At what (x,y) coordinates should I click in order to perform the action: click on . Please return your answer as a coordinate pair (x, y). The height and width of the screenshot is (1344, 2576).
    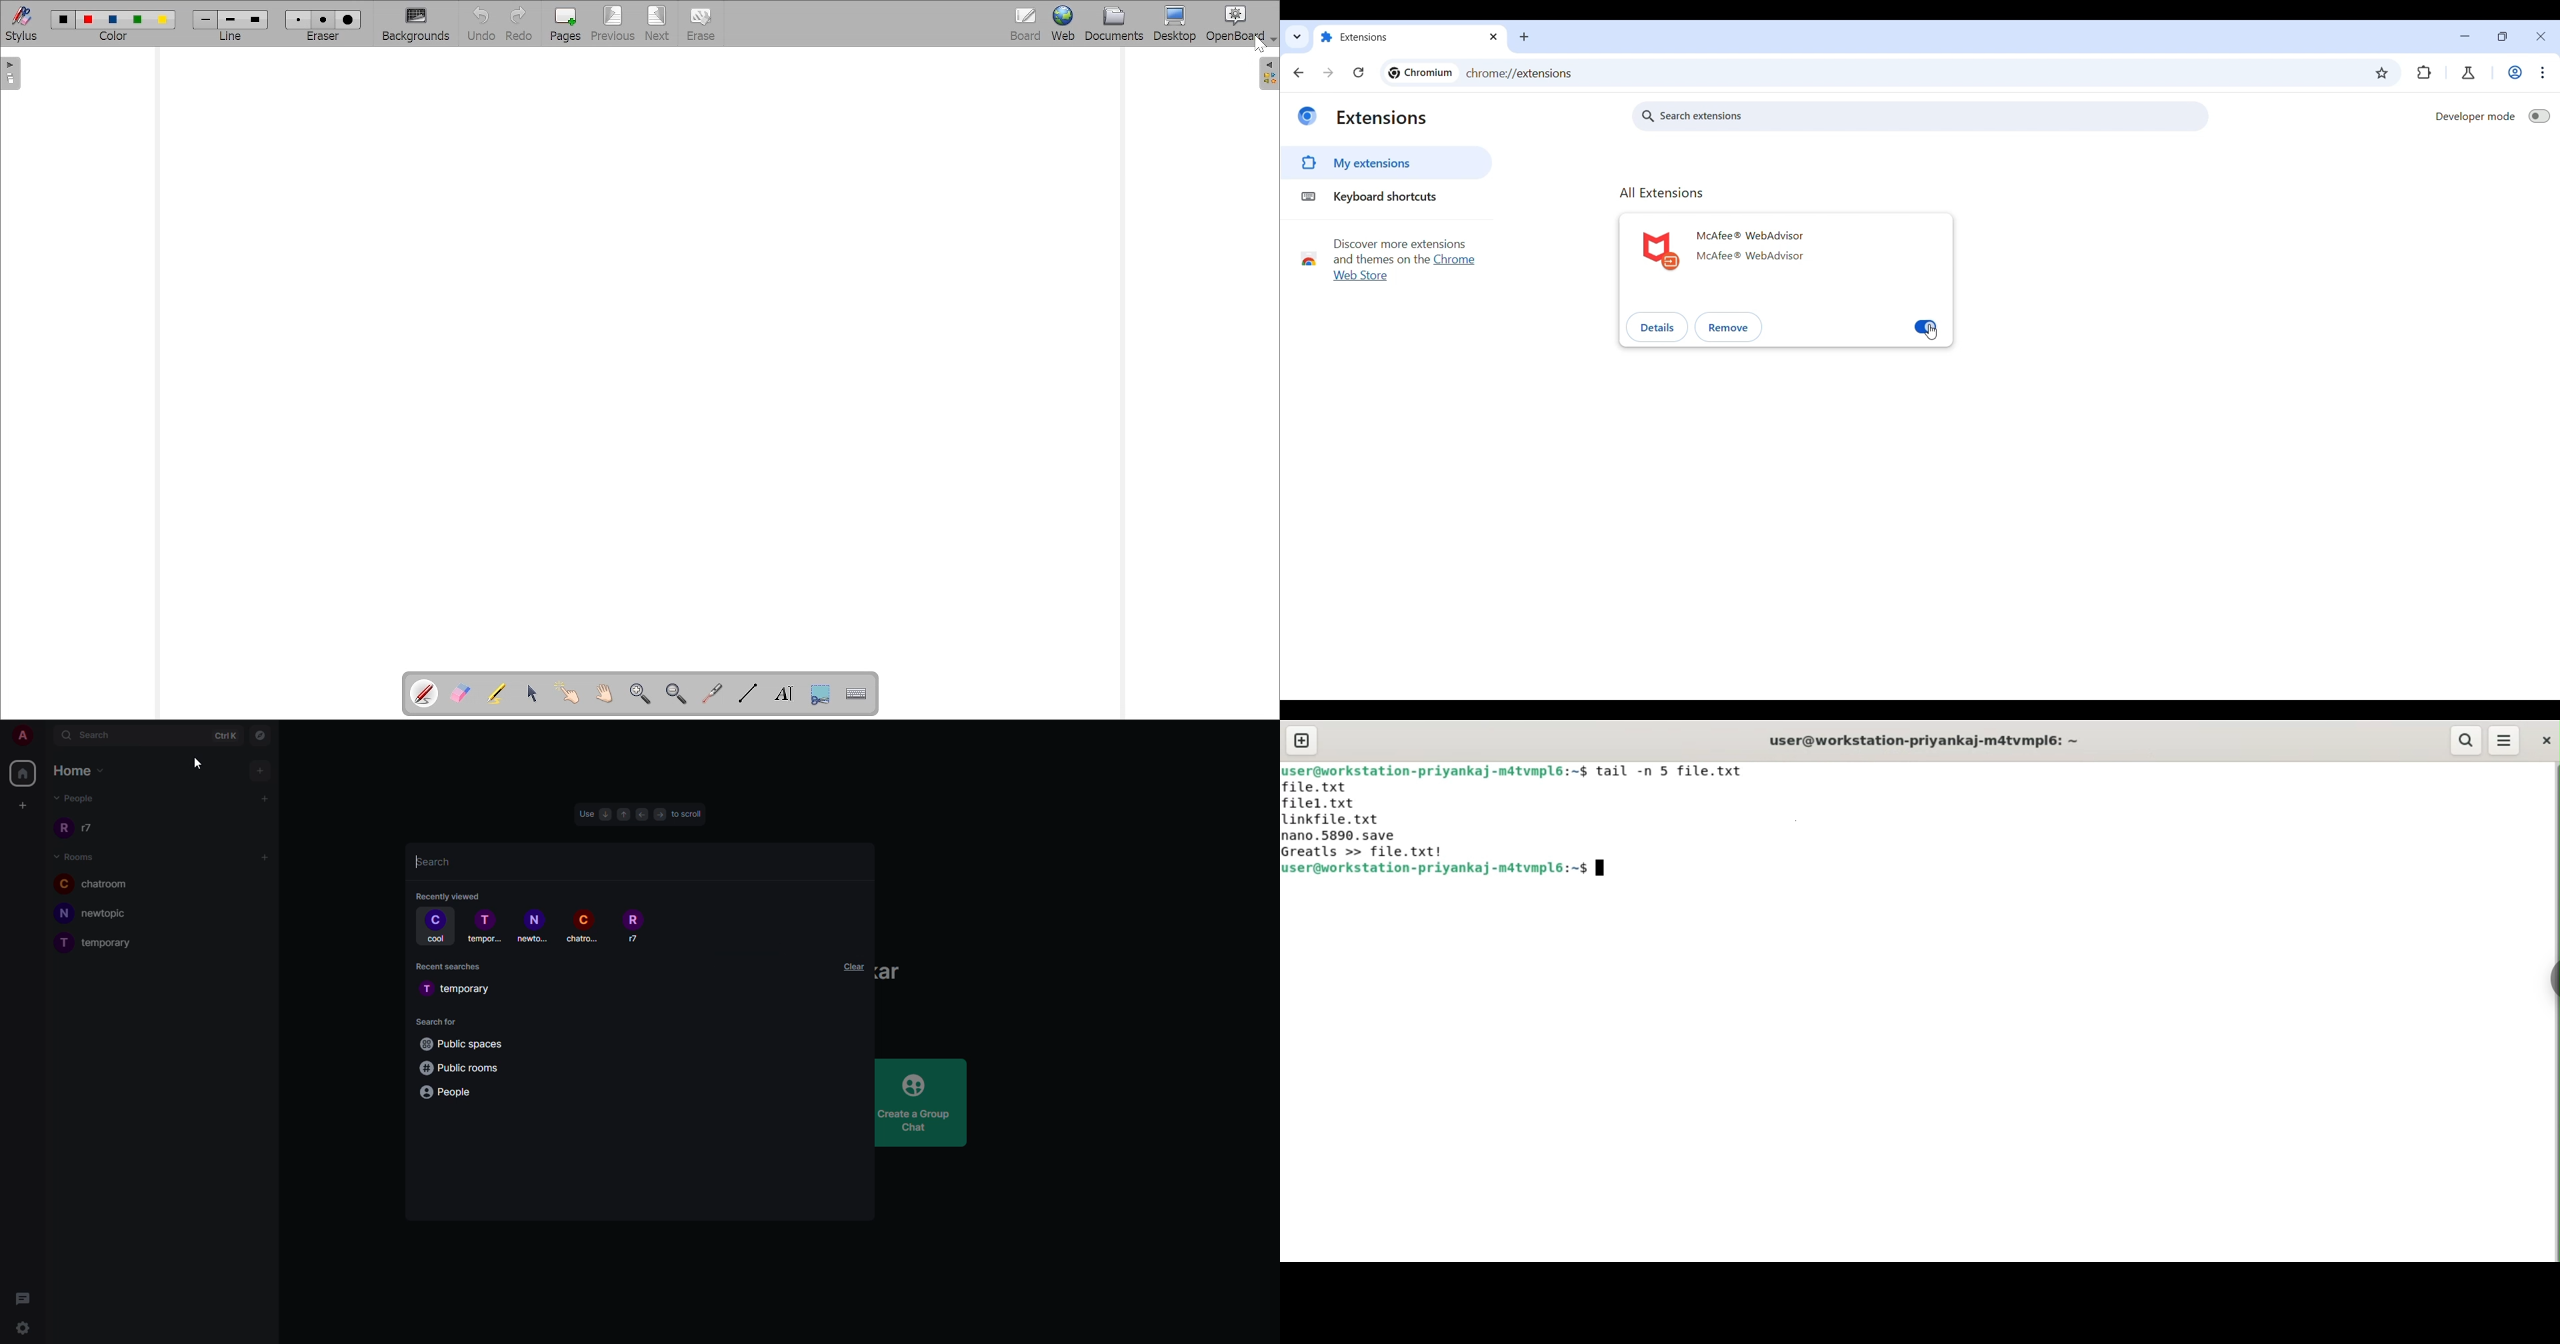
    Looking at the image, I should click on (1177, 23).